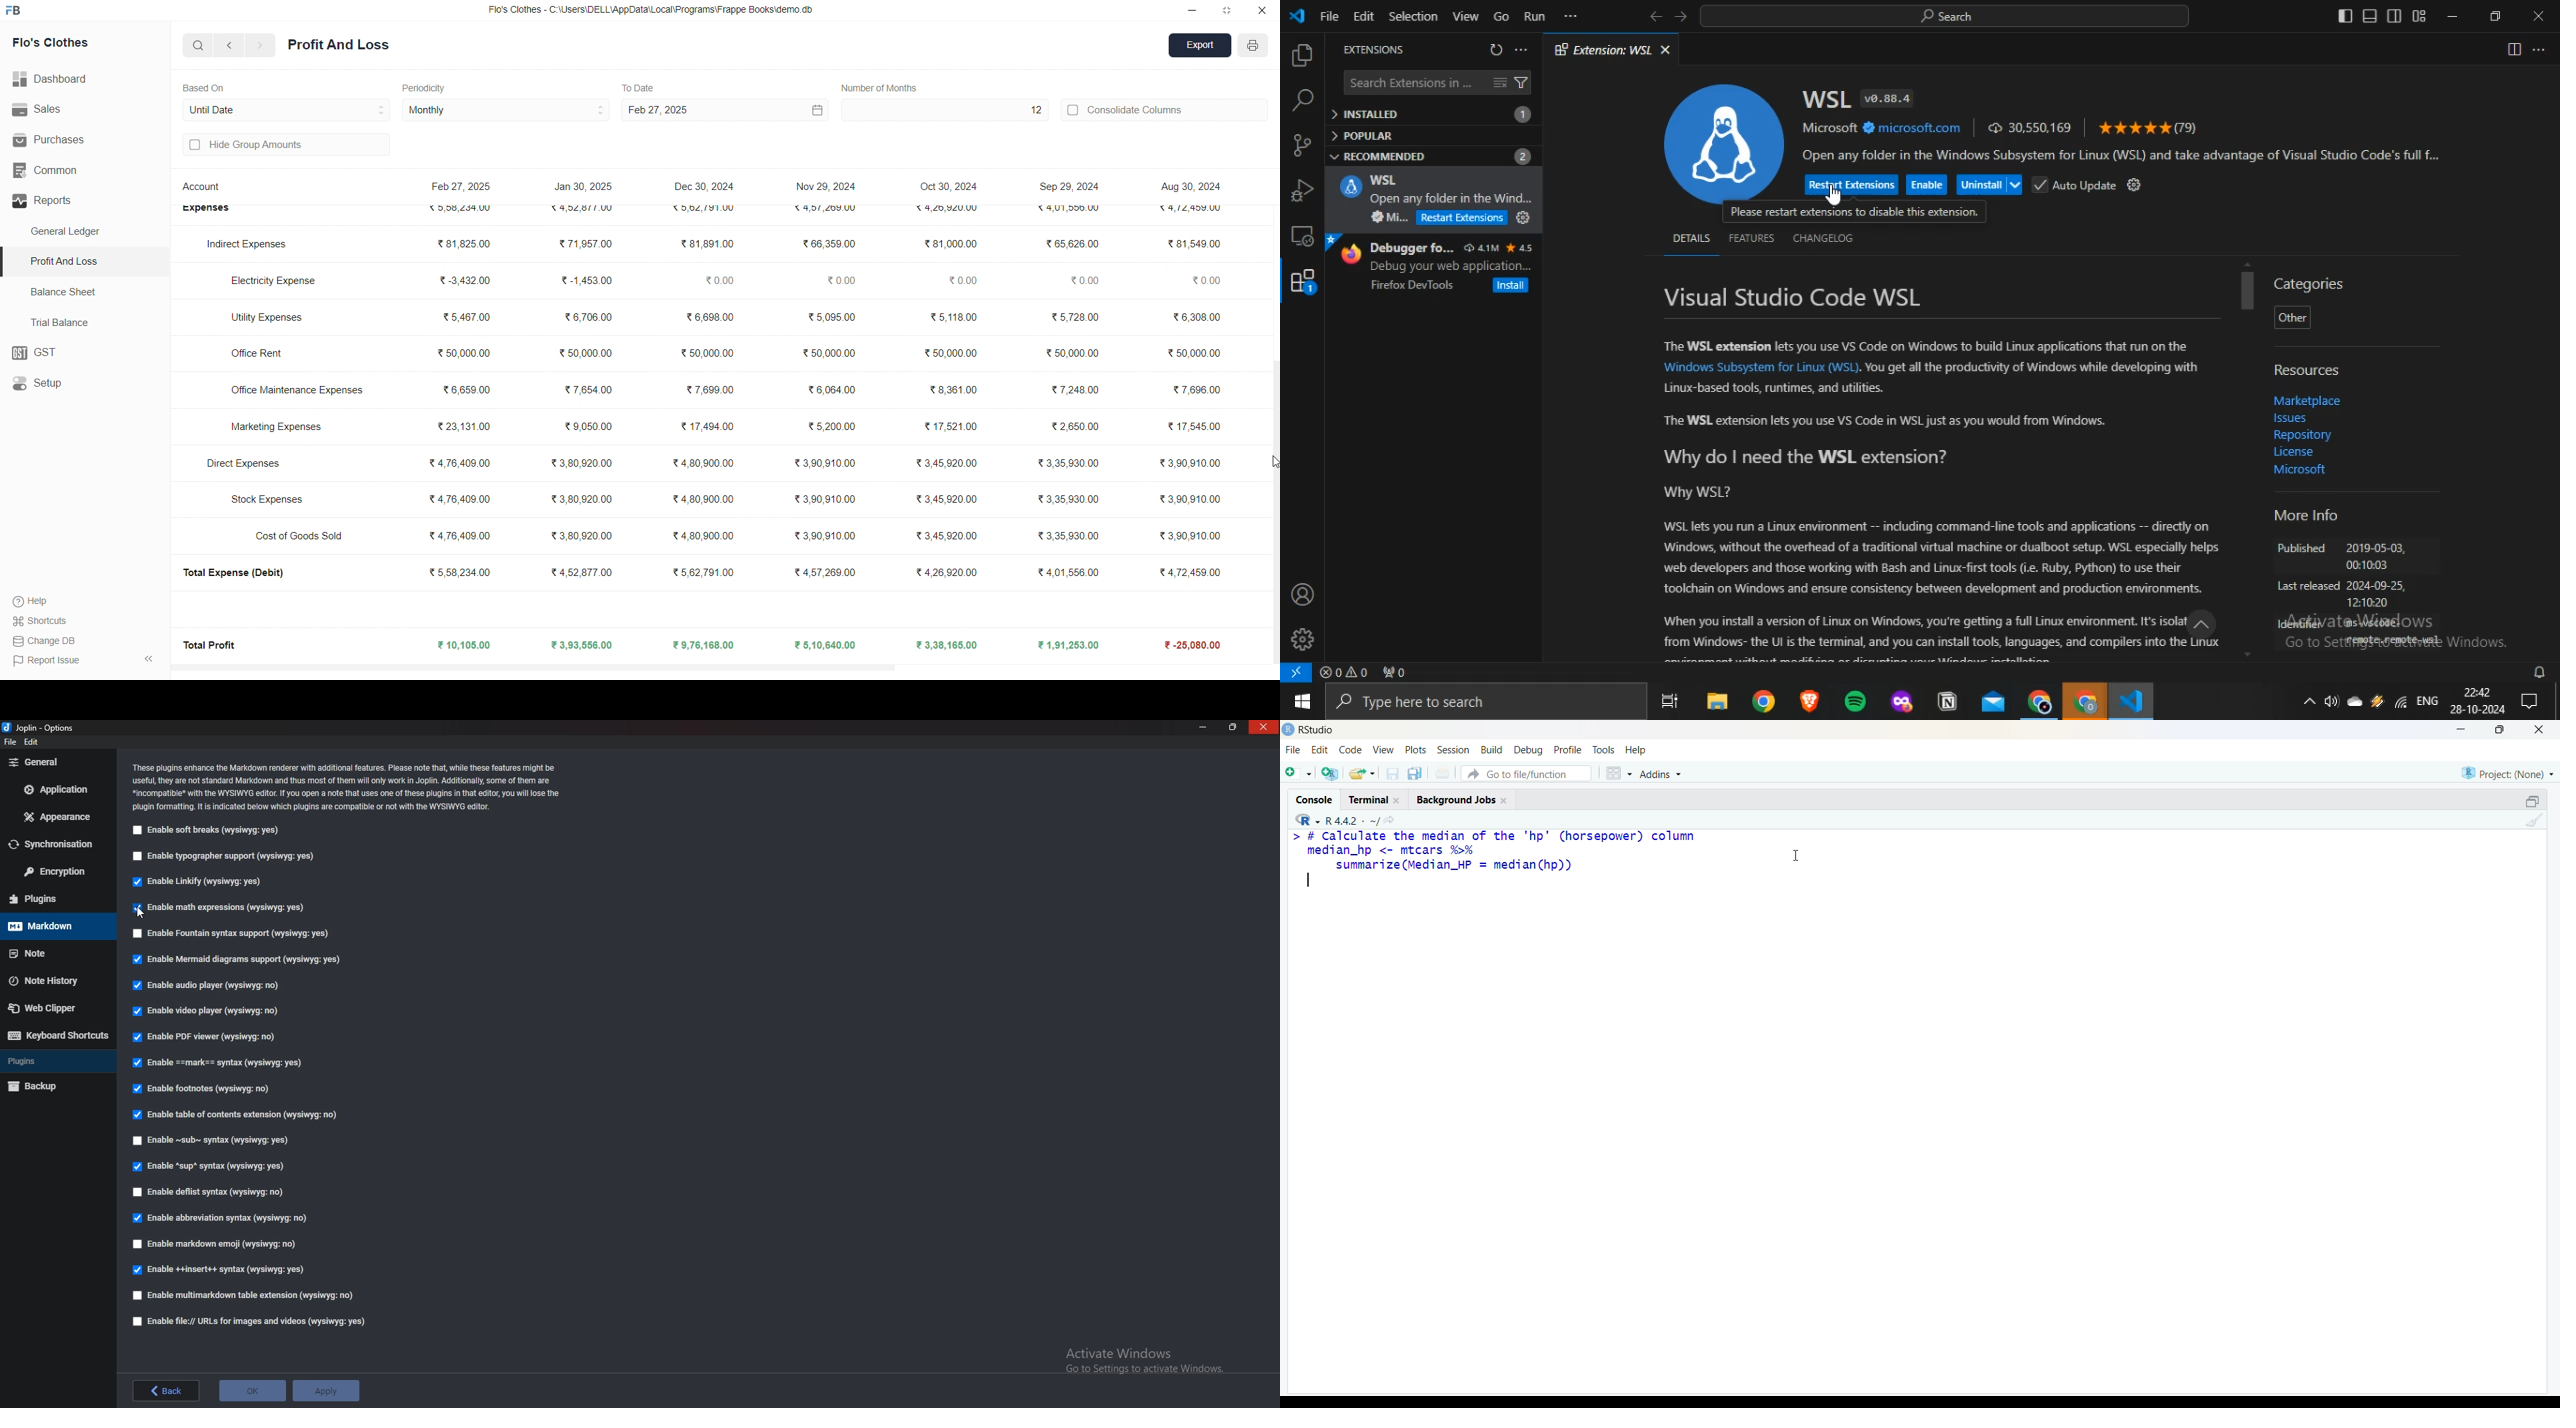 This screenshot has height=1428, width=2576. Describe the element at coordinates (1329, 16) in the screenshot. I see `File` at that location.